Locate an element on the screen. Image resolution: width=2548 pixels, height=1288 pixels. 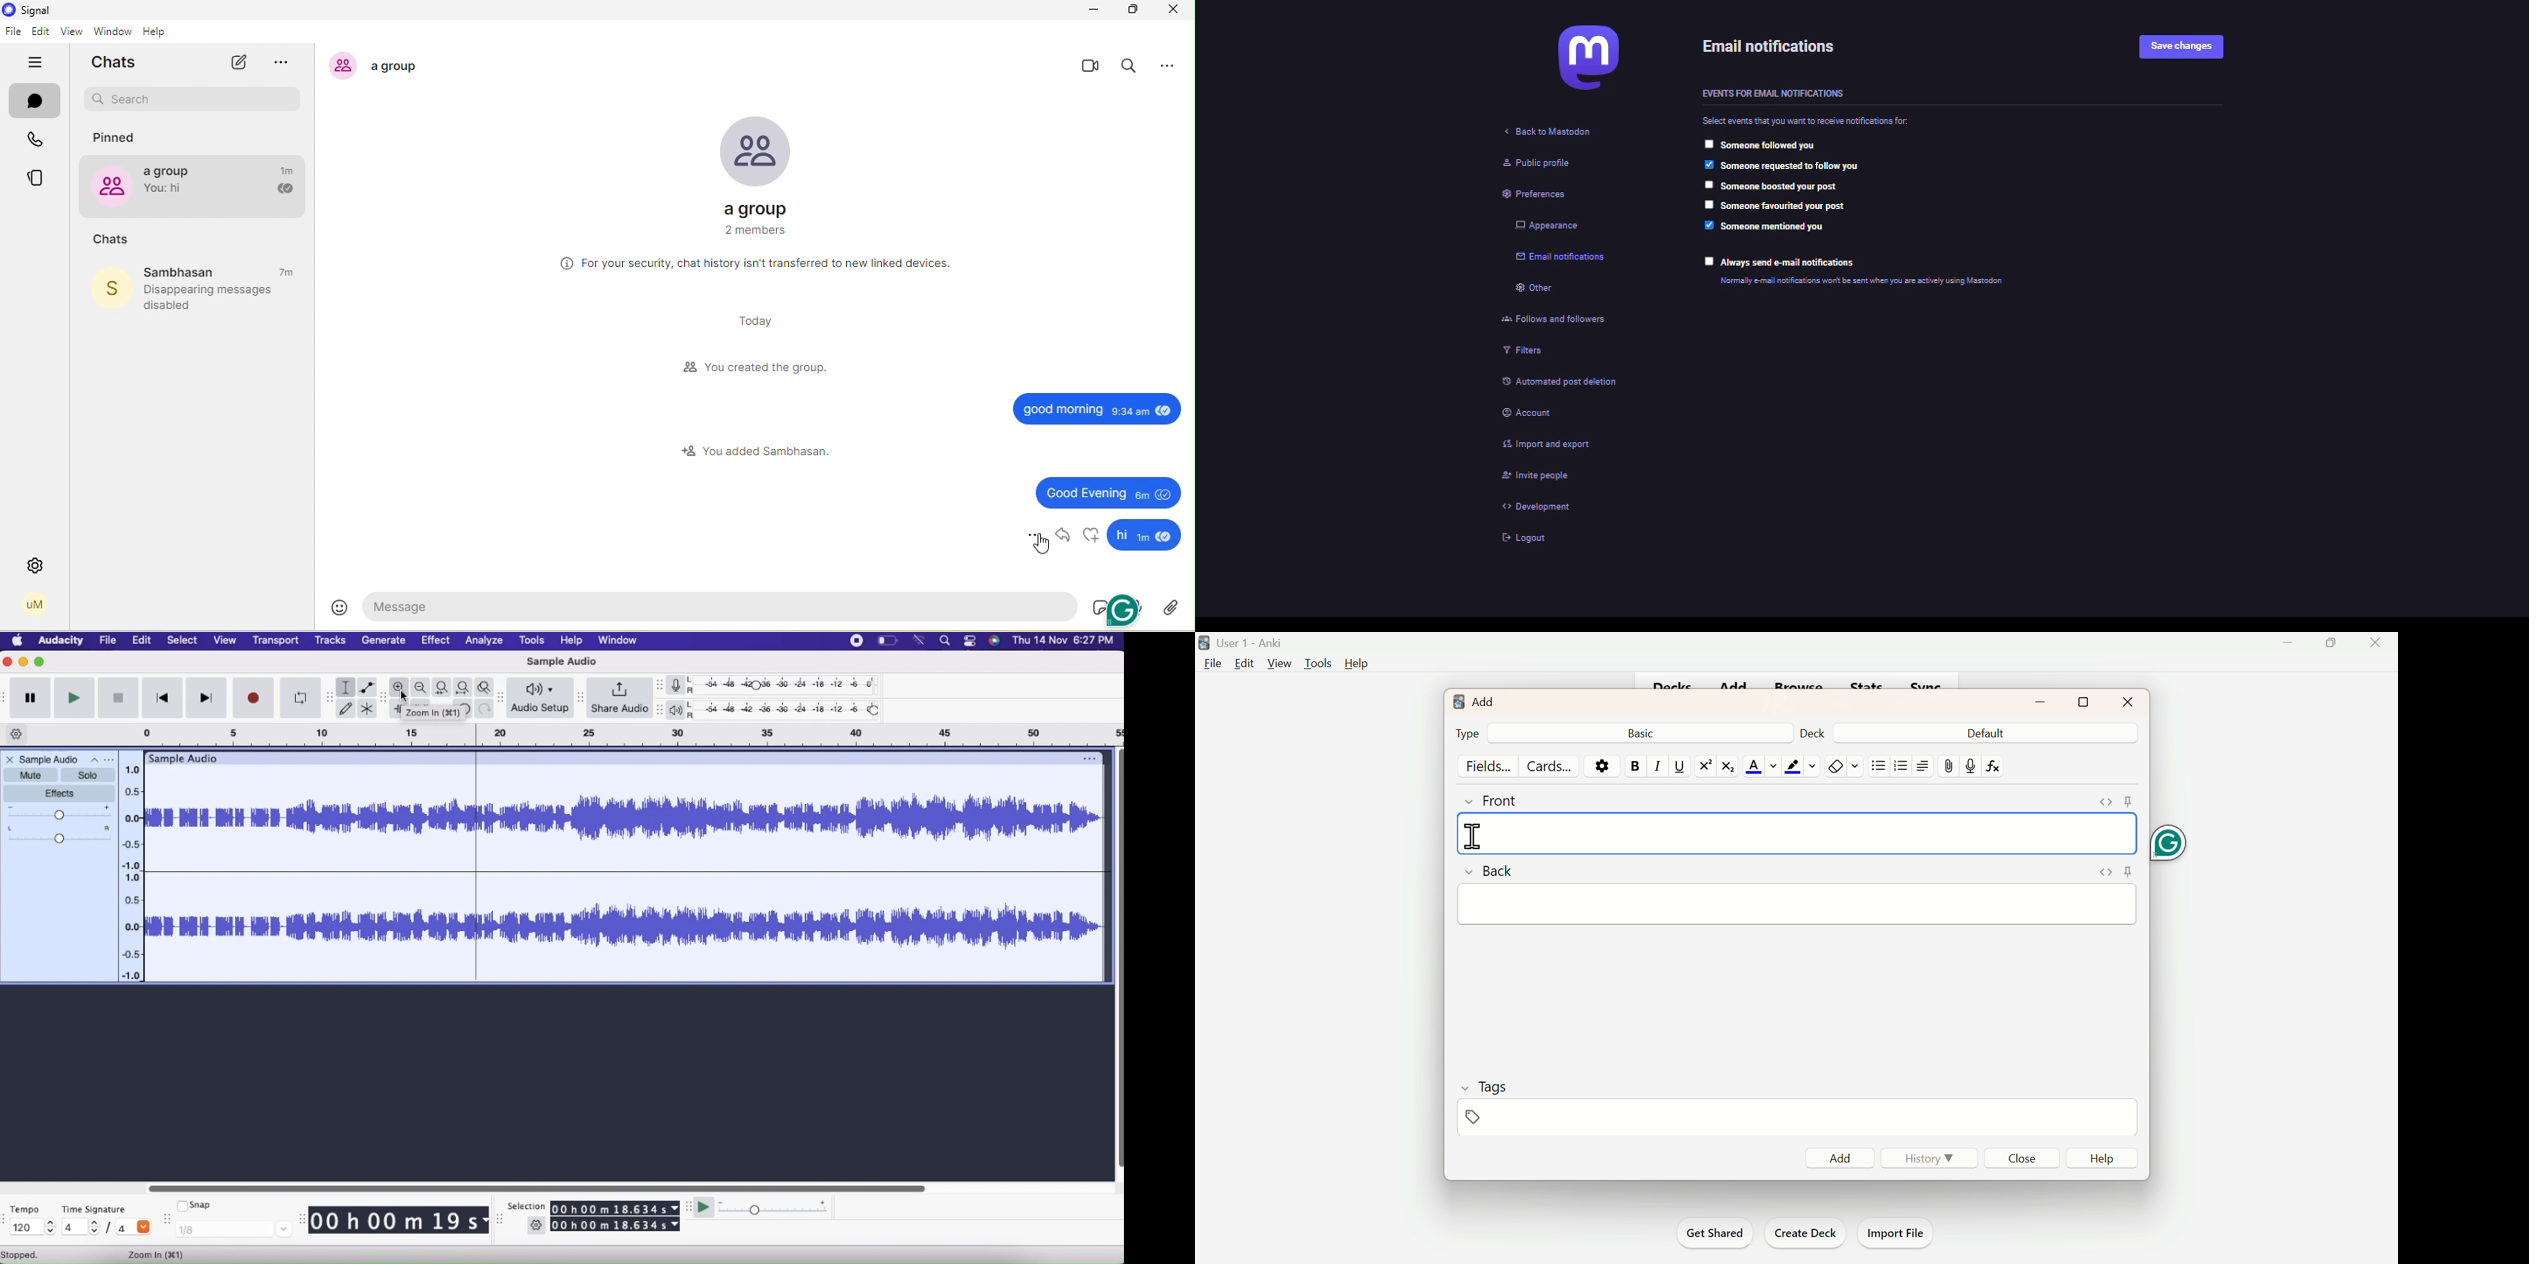
Slider is located at coordinates (530, 1186).